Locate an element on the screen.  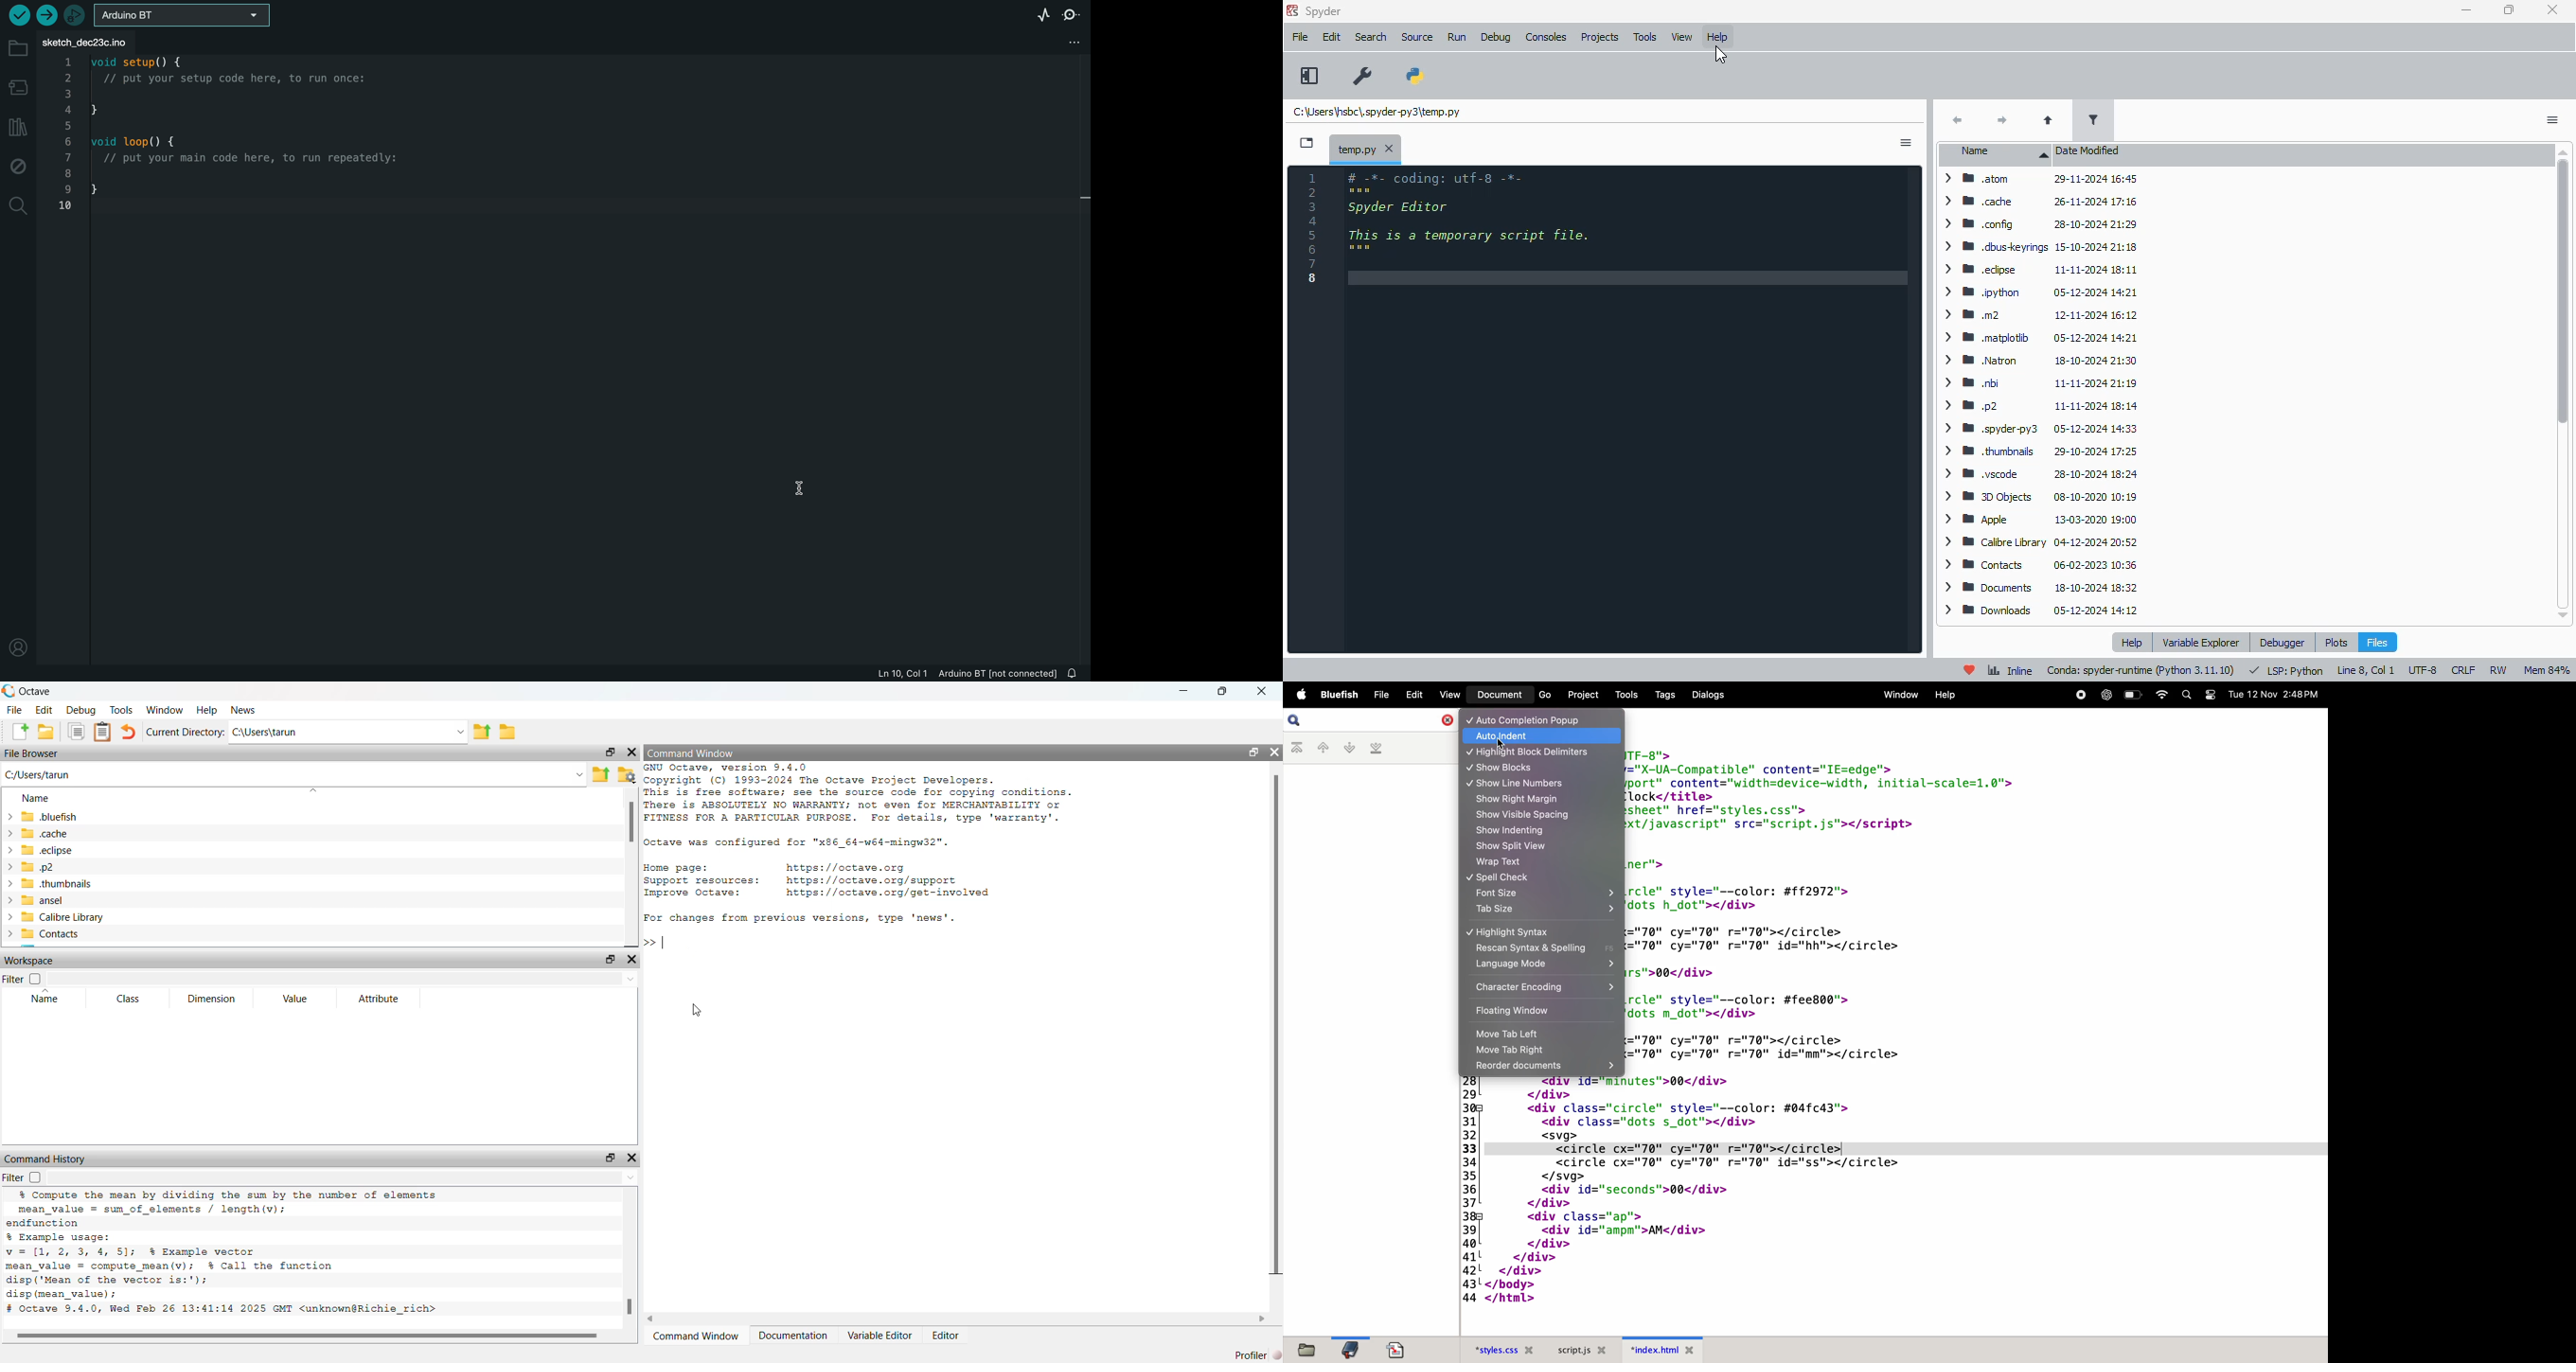
> Mm config 28-10-2024 21:29 is located at coordinates (2036, 223).